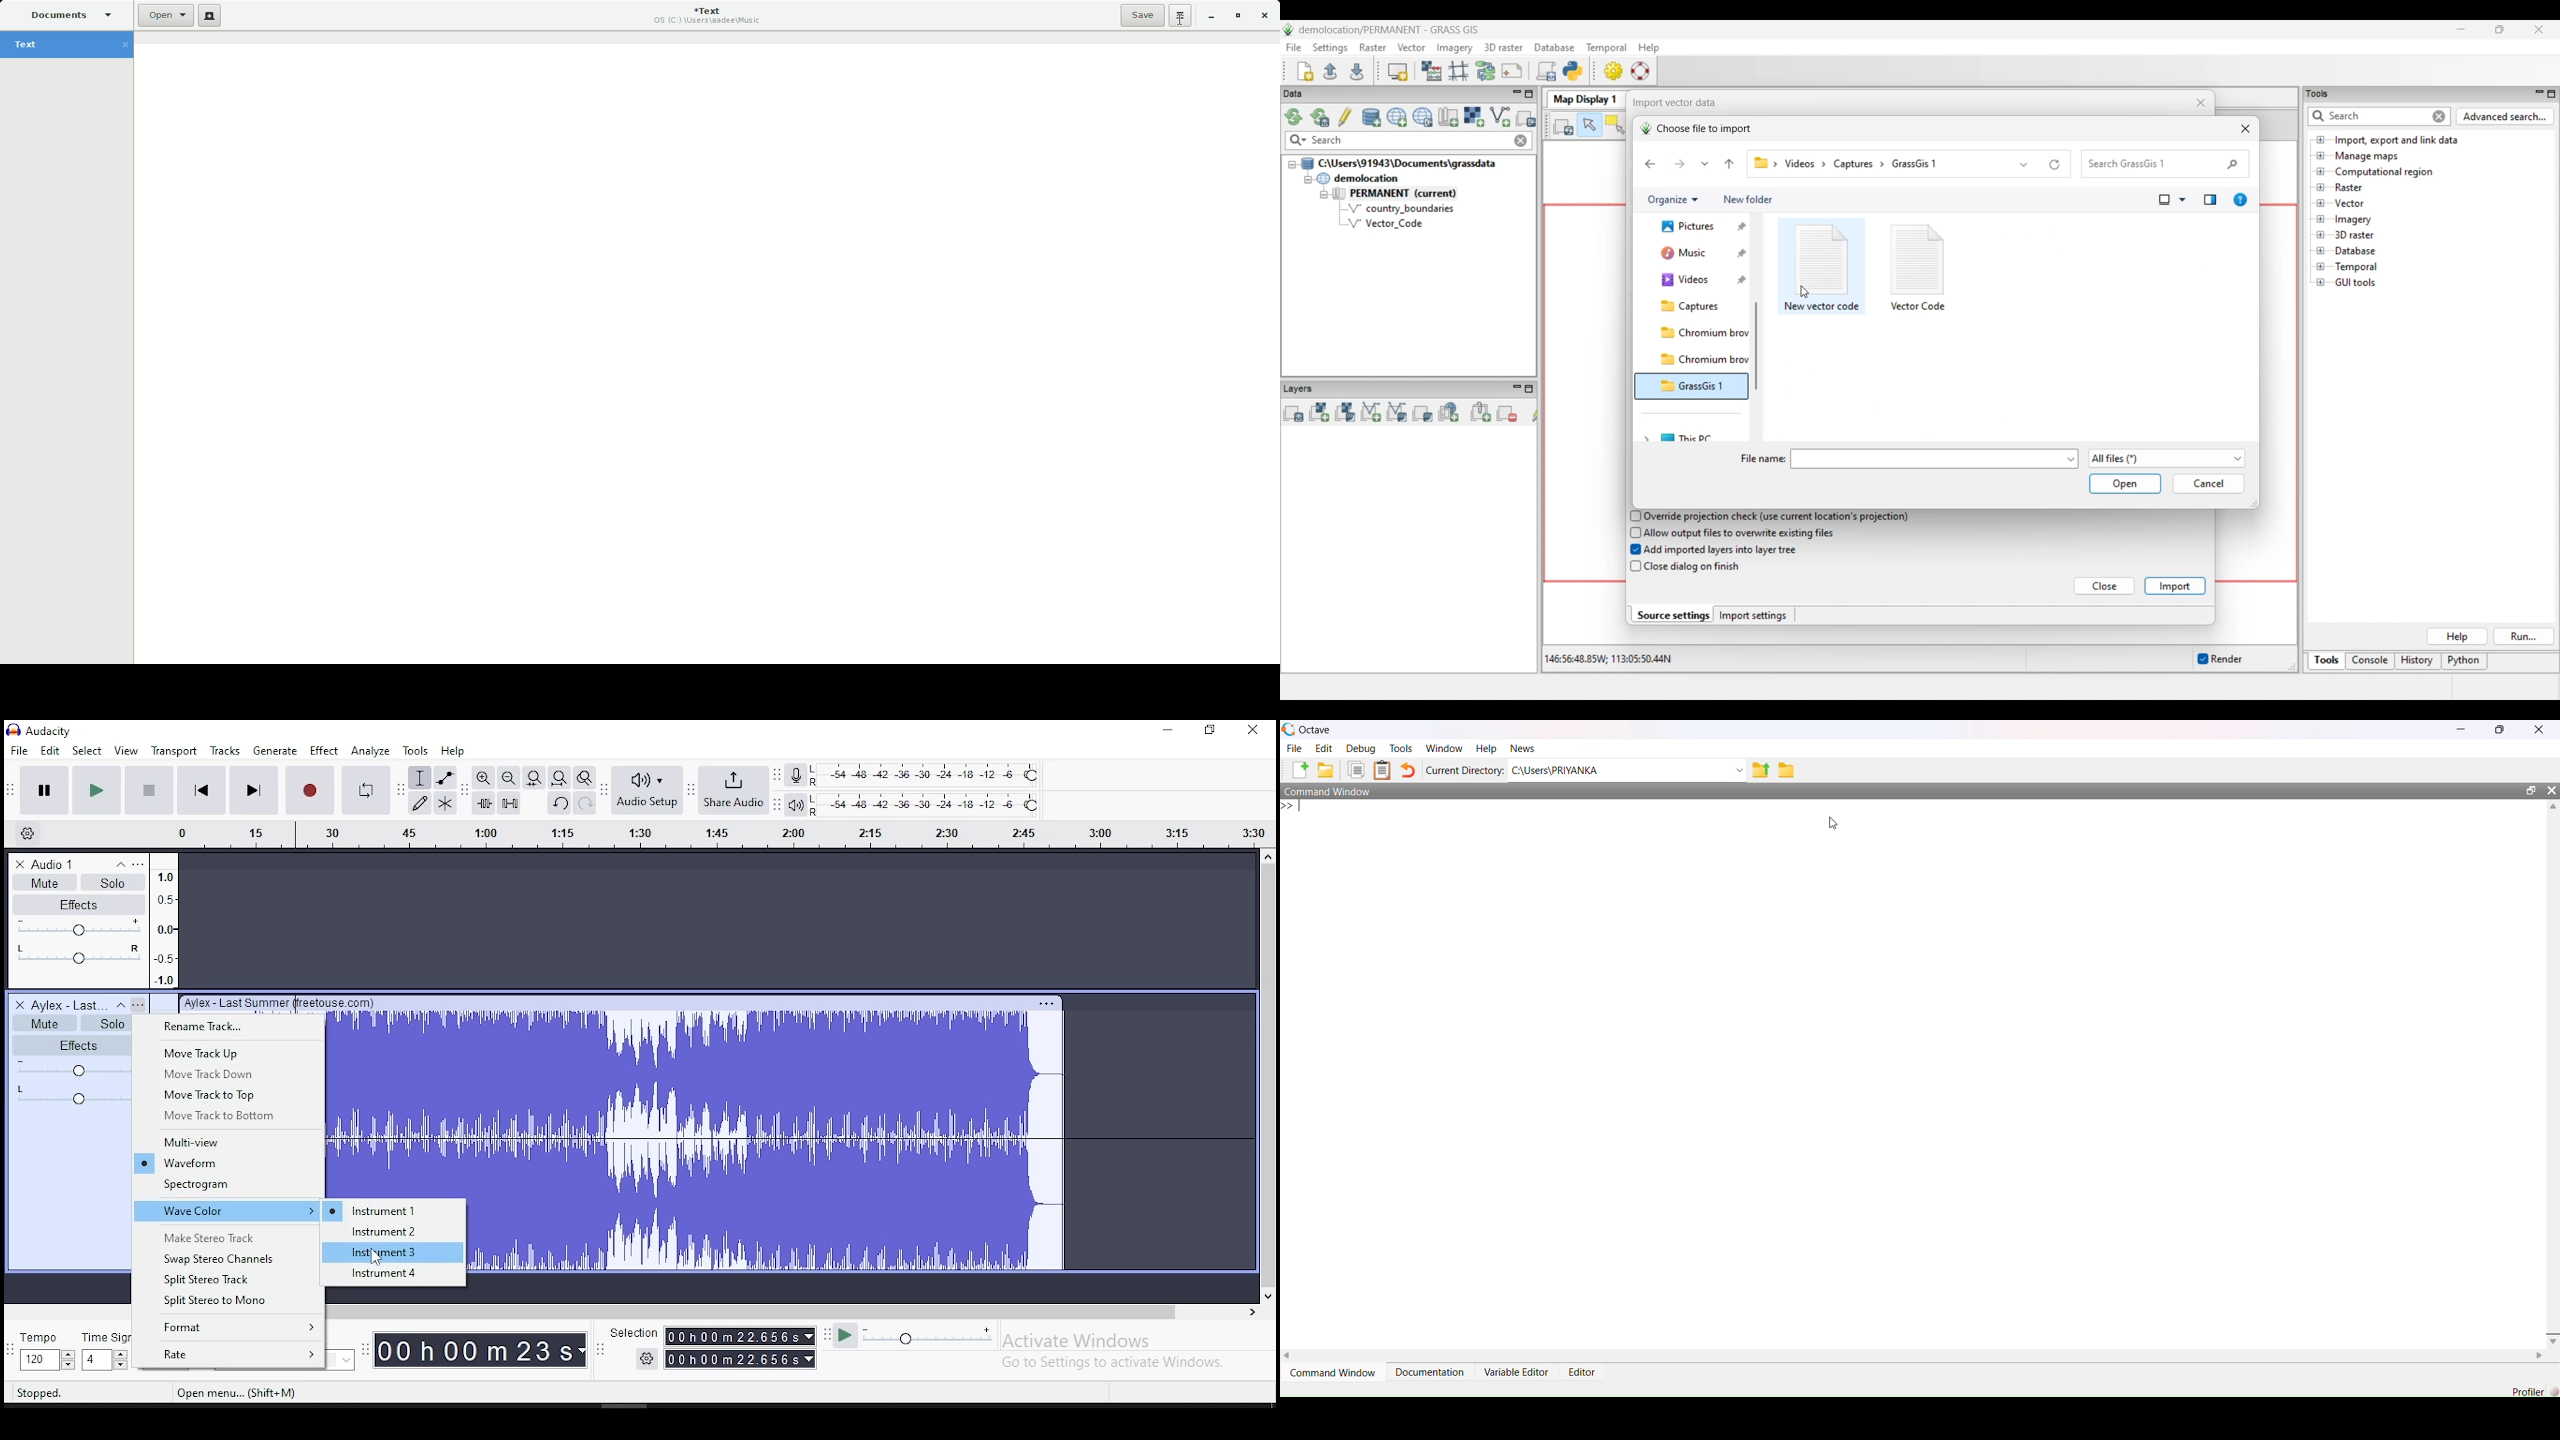 The height and width of the screenshot is (1456, 2576). Describe the element at coordinates (733, 790) in the screenshot. I see `share audio` at that location.